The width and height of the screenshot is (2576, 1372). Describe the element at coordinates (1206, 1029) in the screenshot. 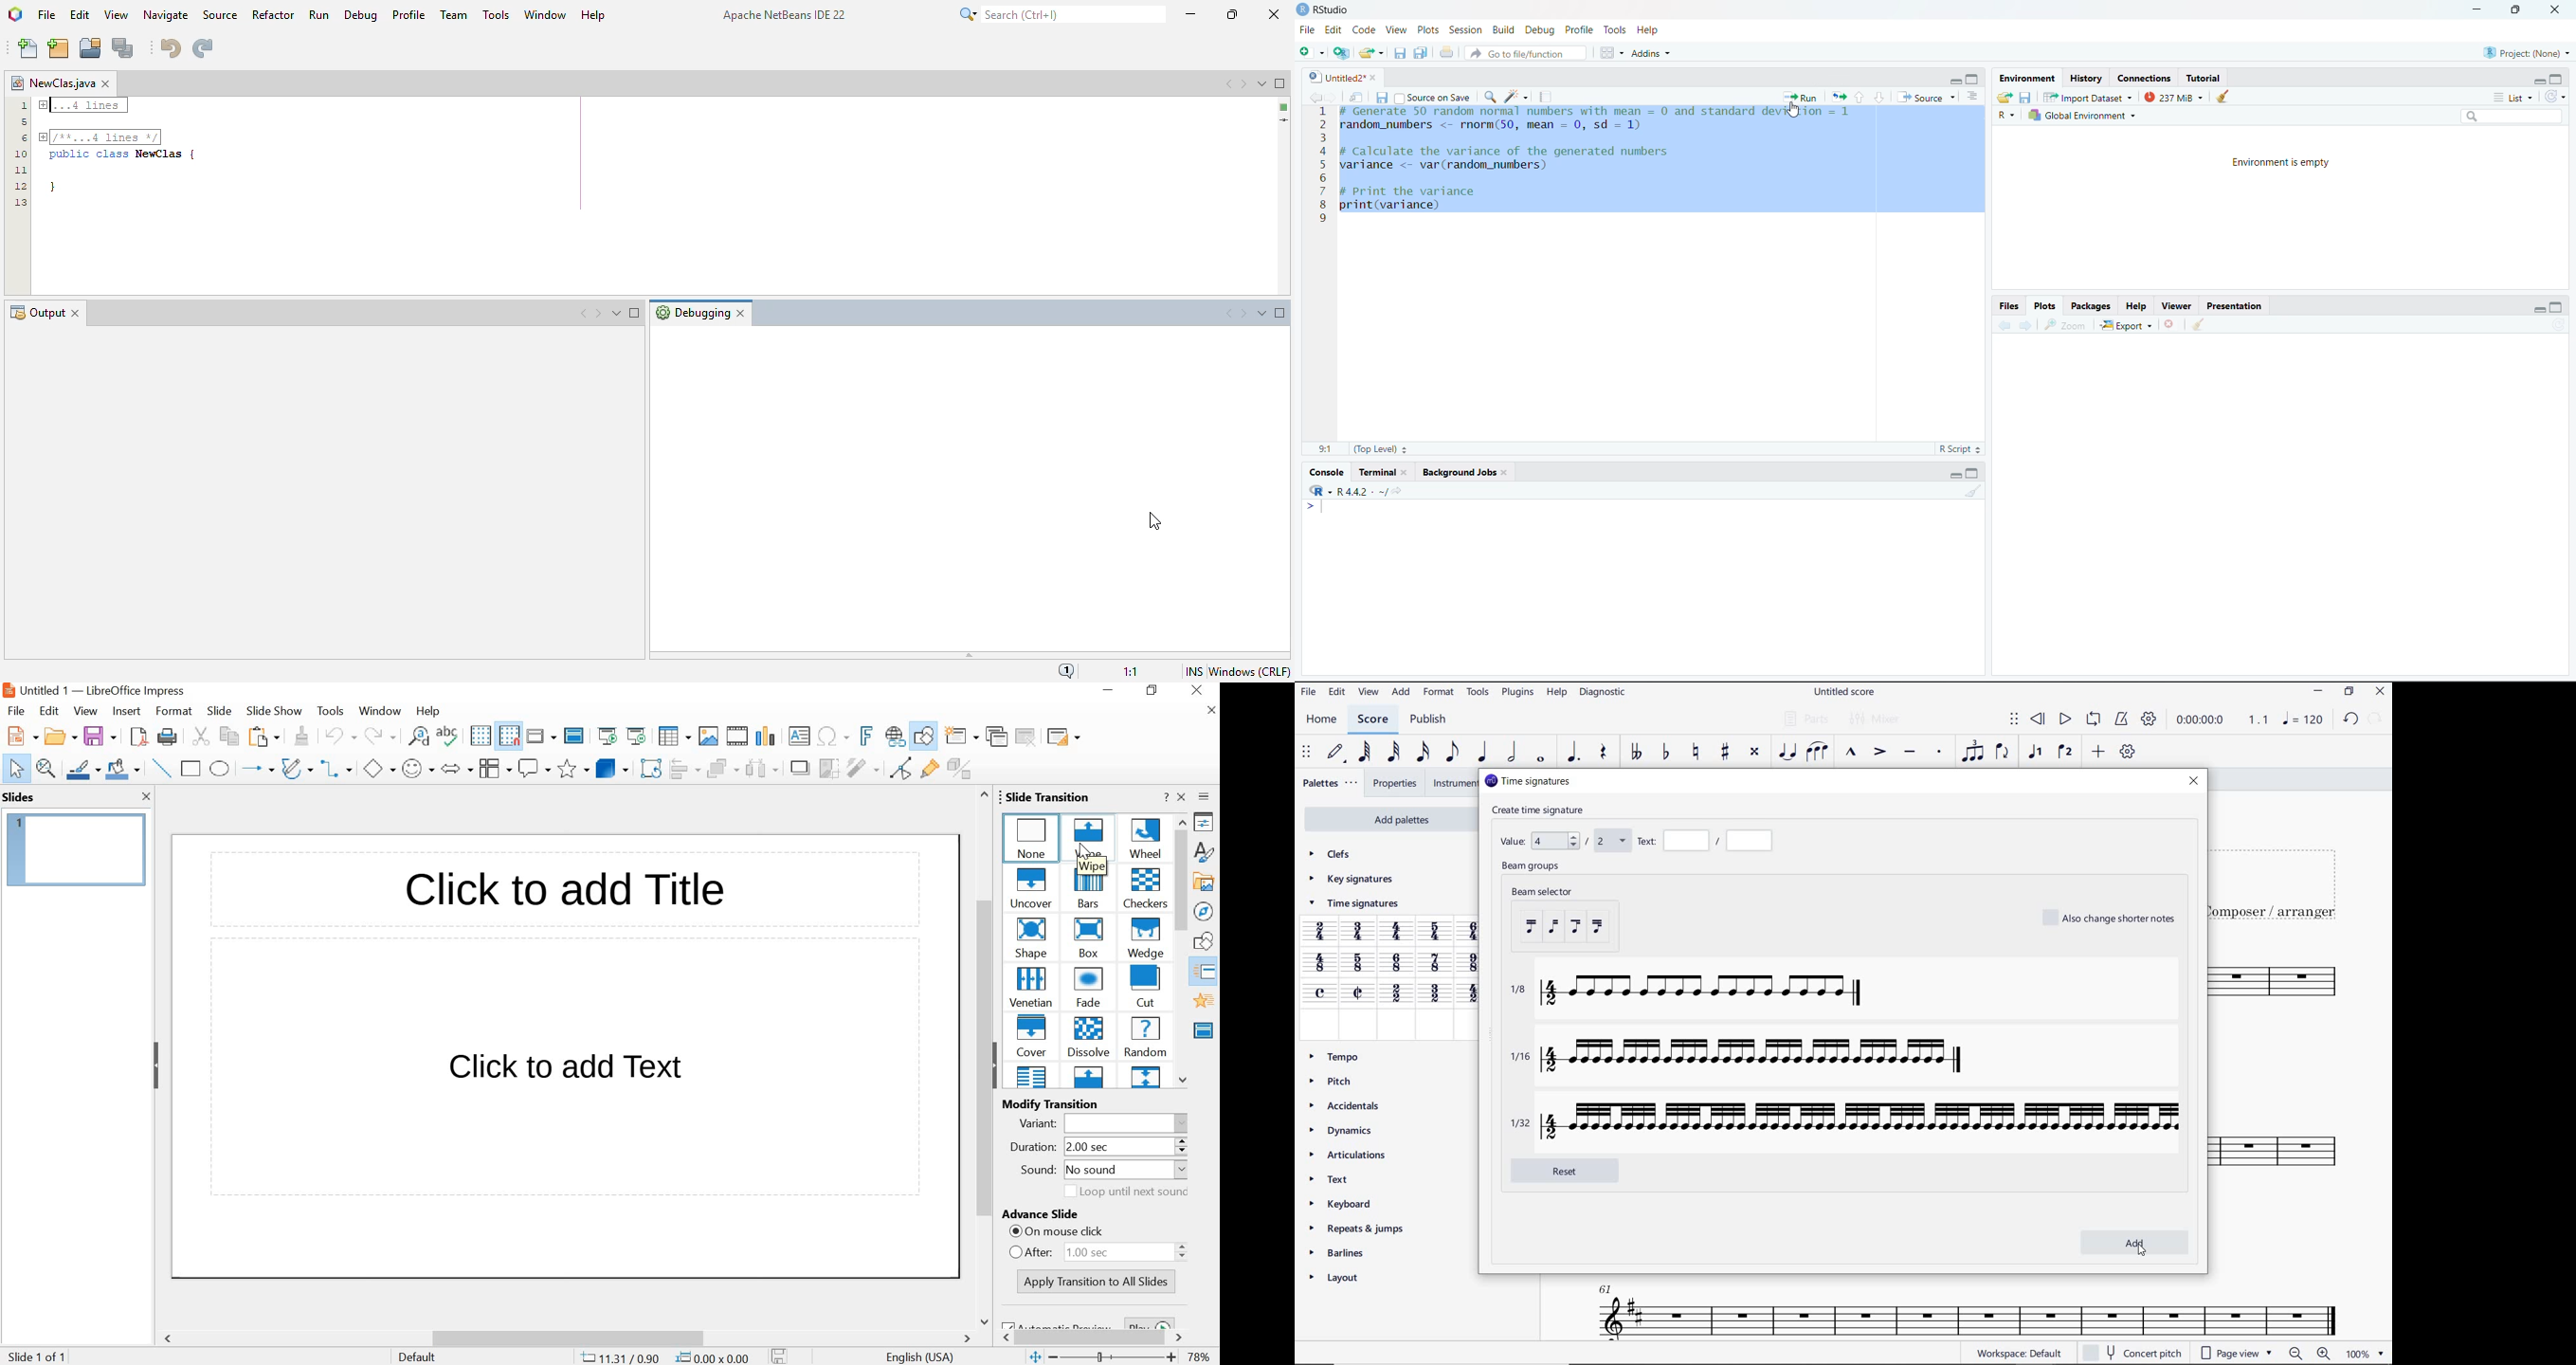

I see `Master slides` at that location.